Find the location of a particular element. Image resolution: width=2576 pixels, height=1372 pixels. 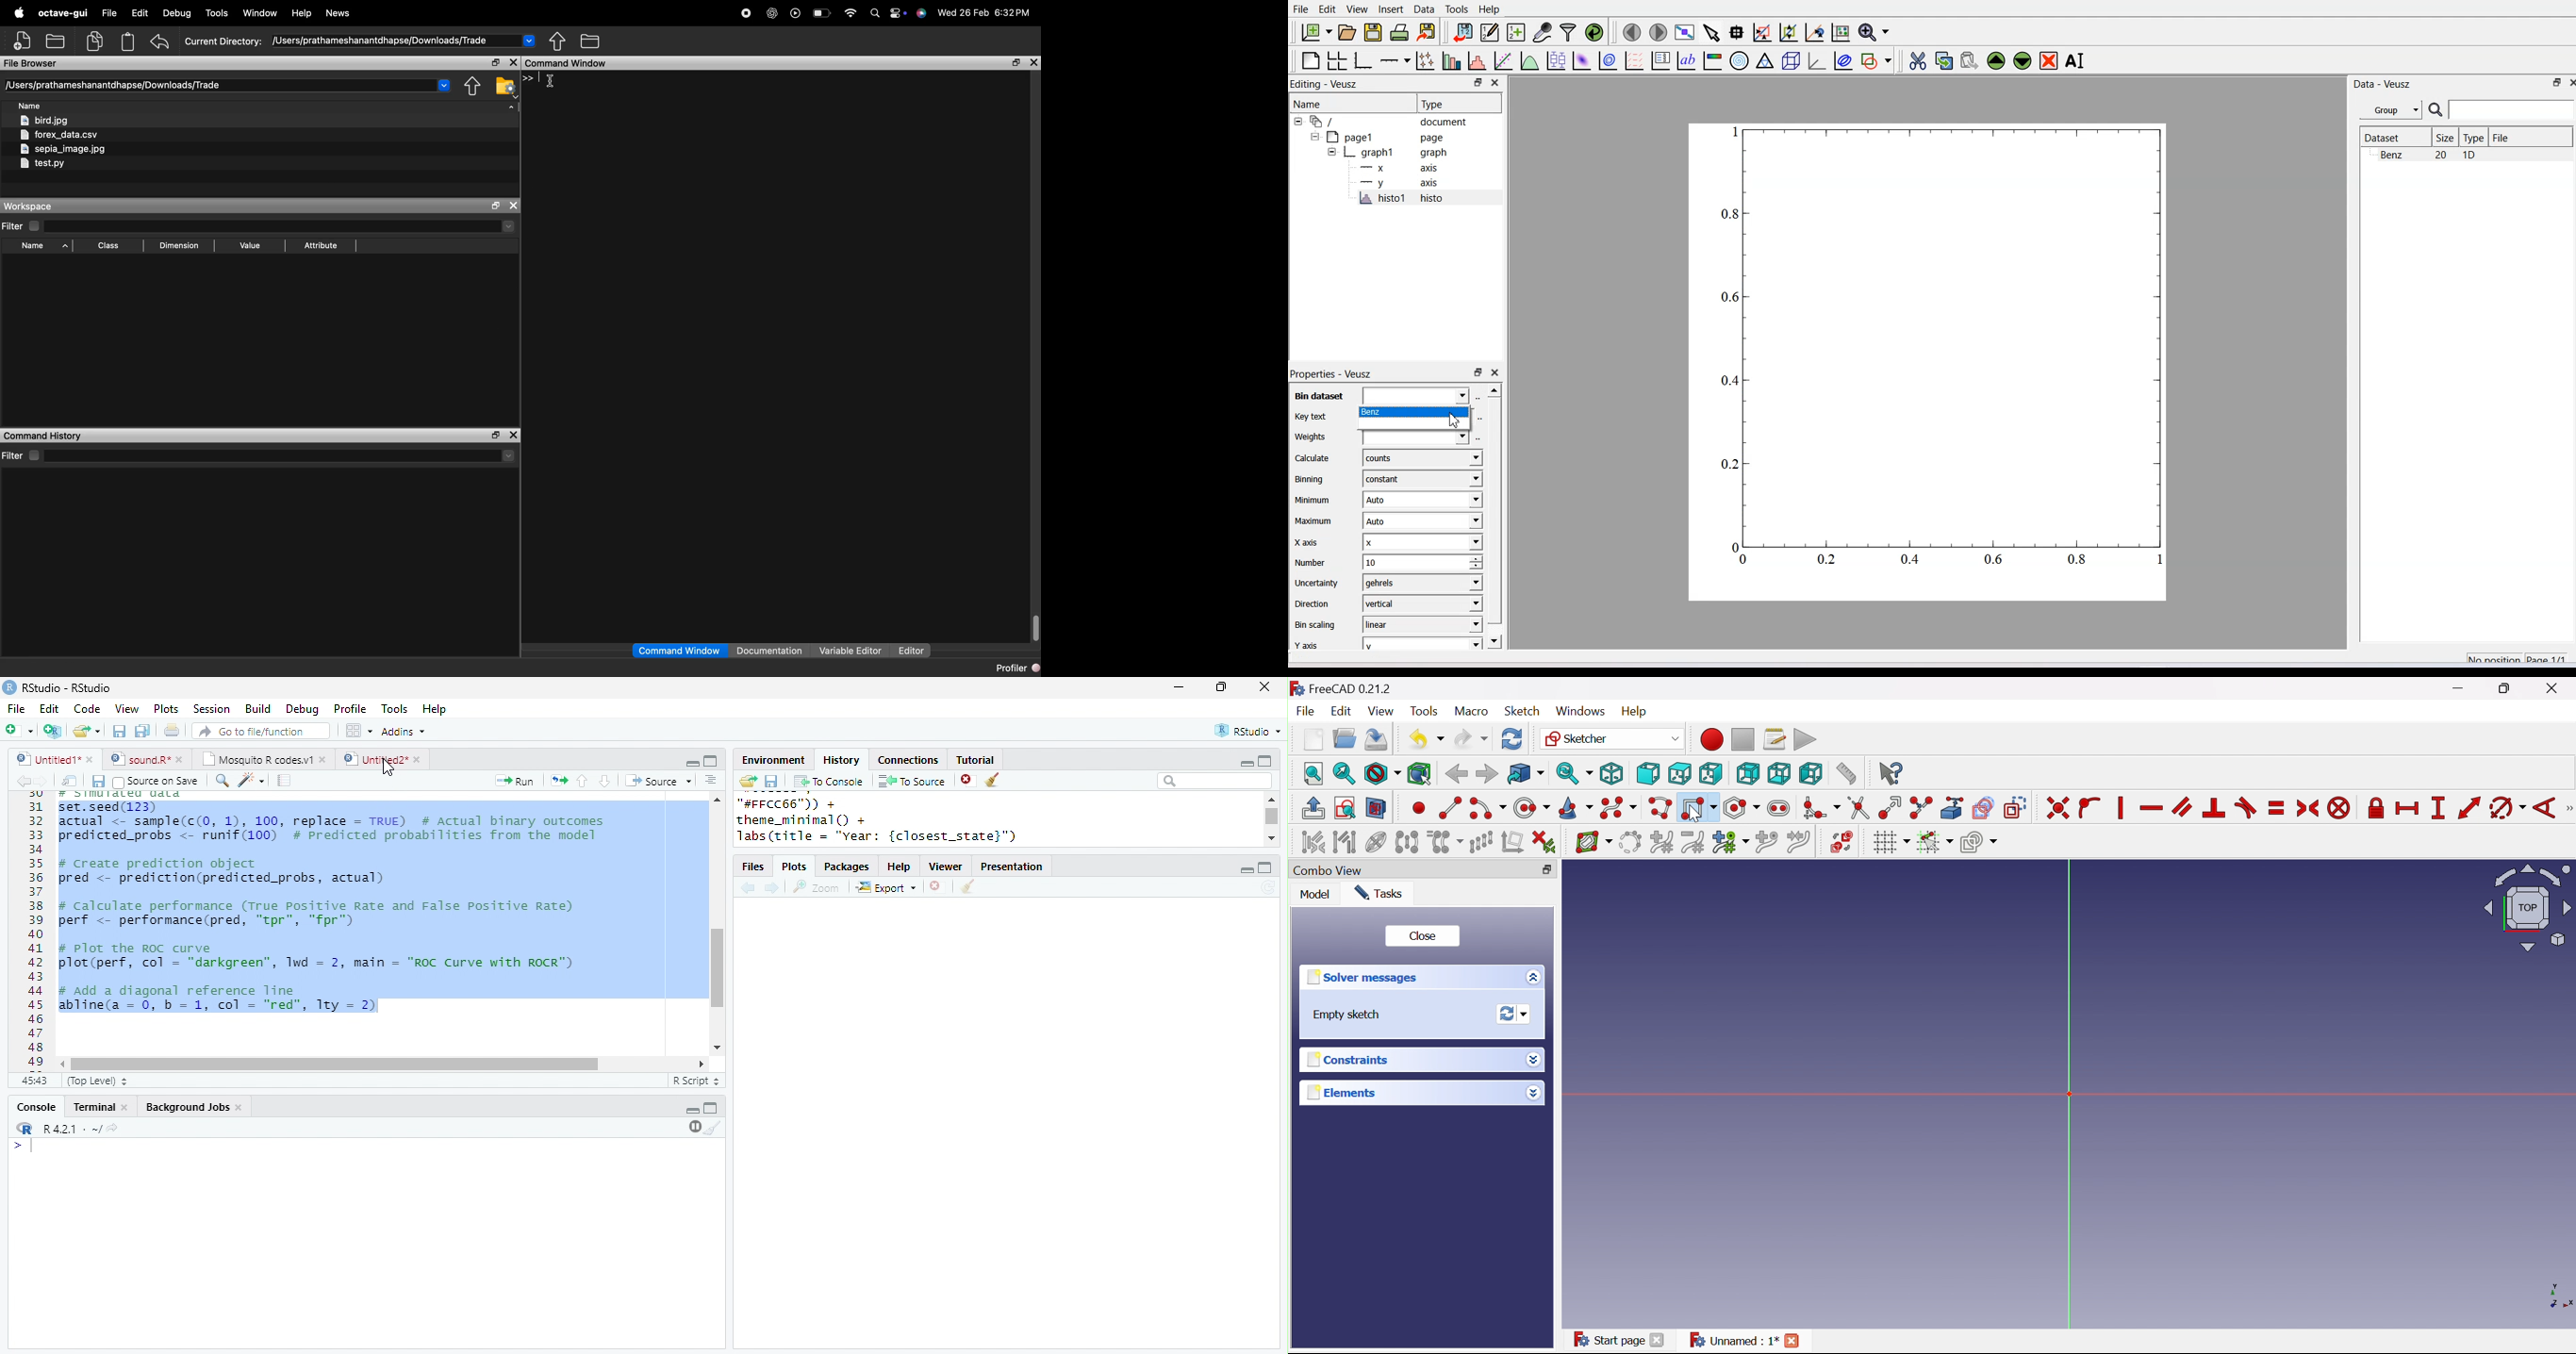

Mosquito R codes.v1 is located at coordinates (257, 759).